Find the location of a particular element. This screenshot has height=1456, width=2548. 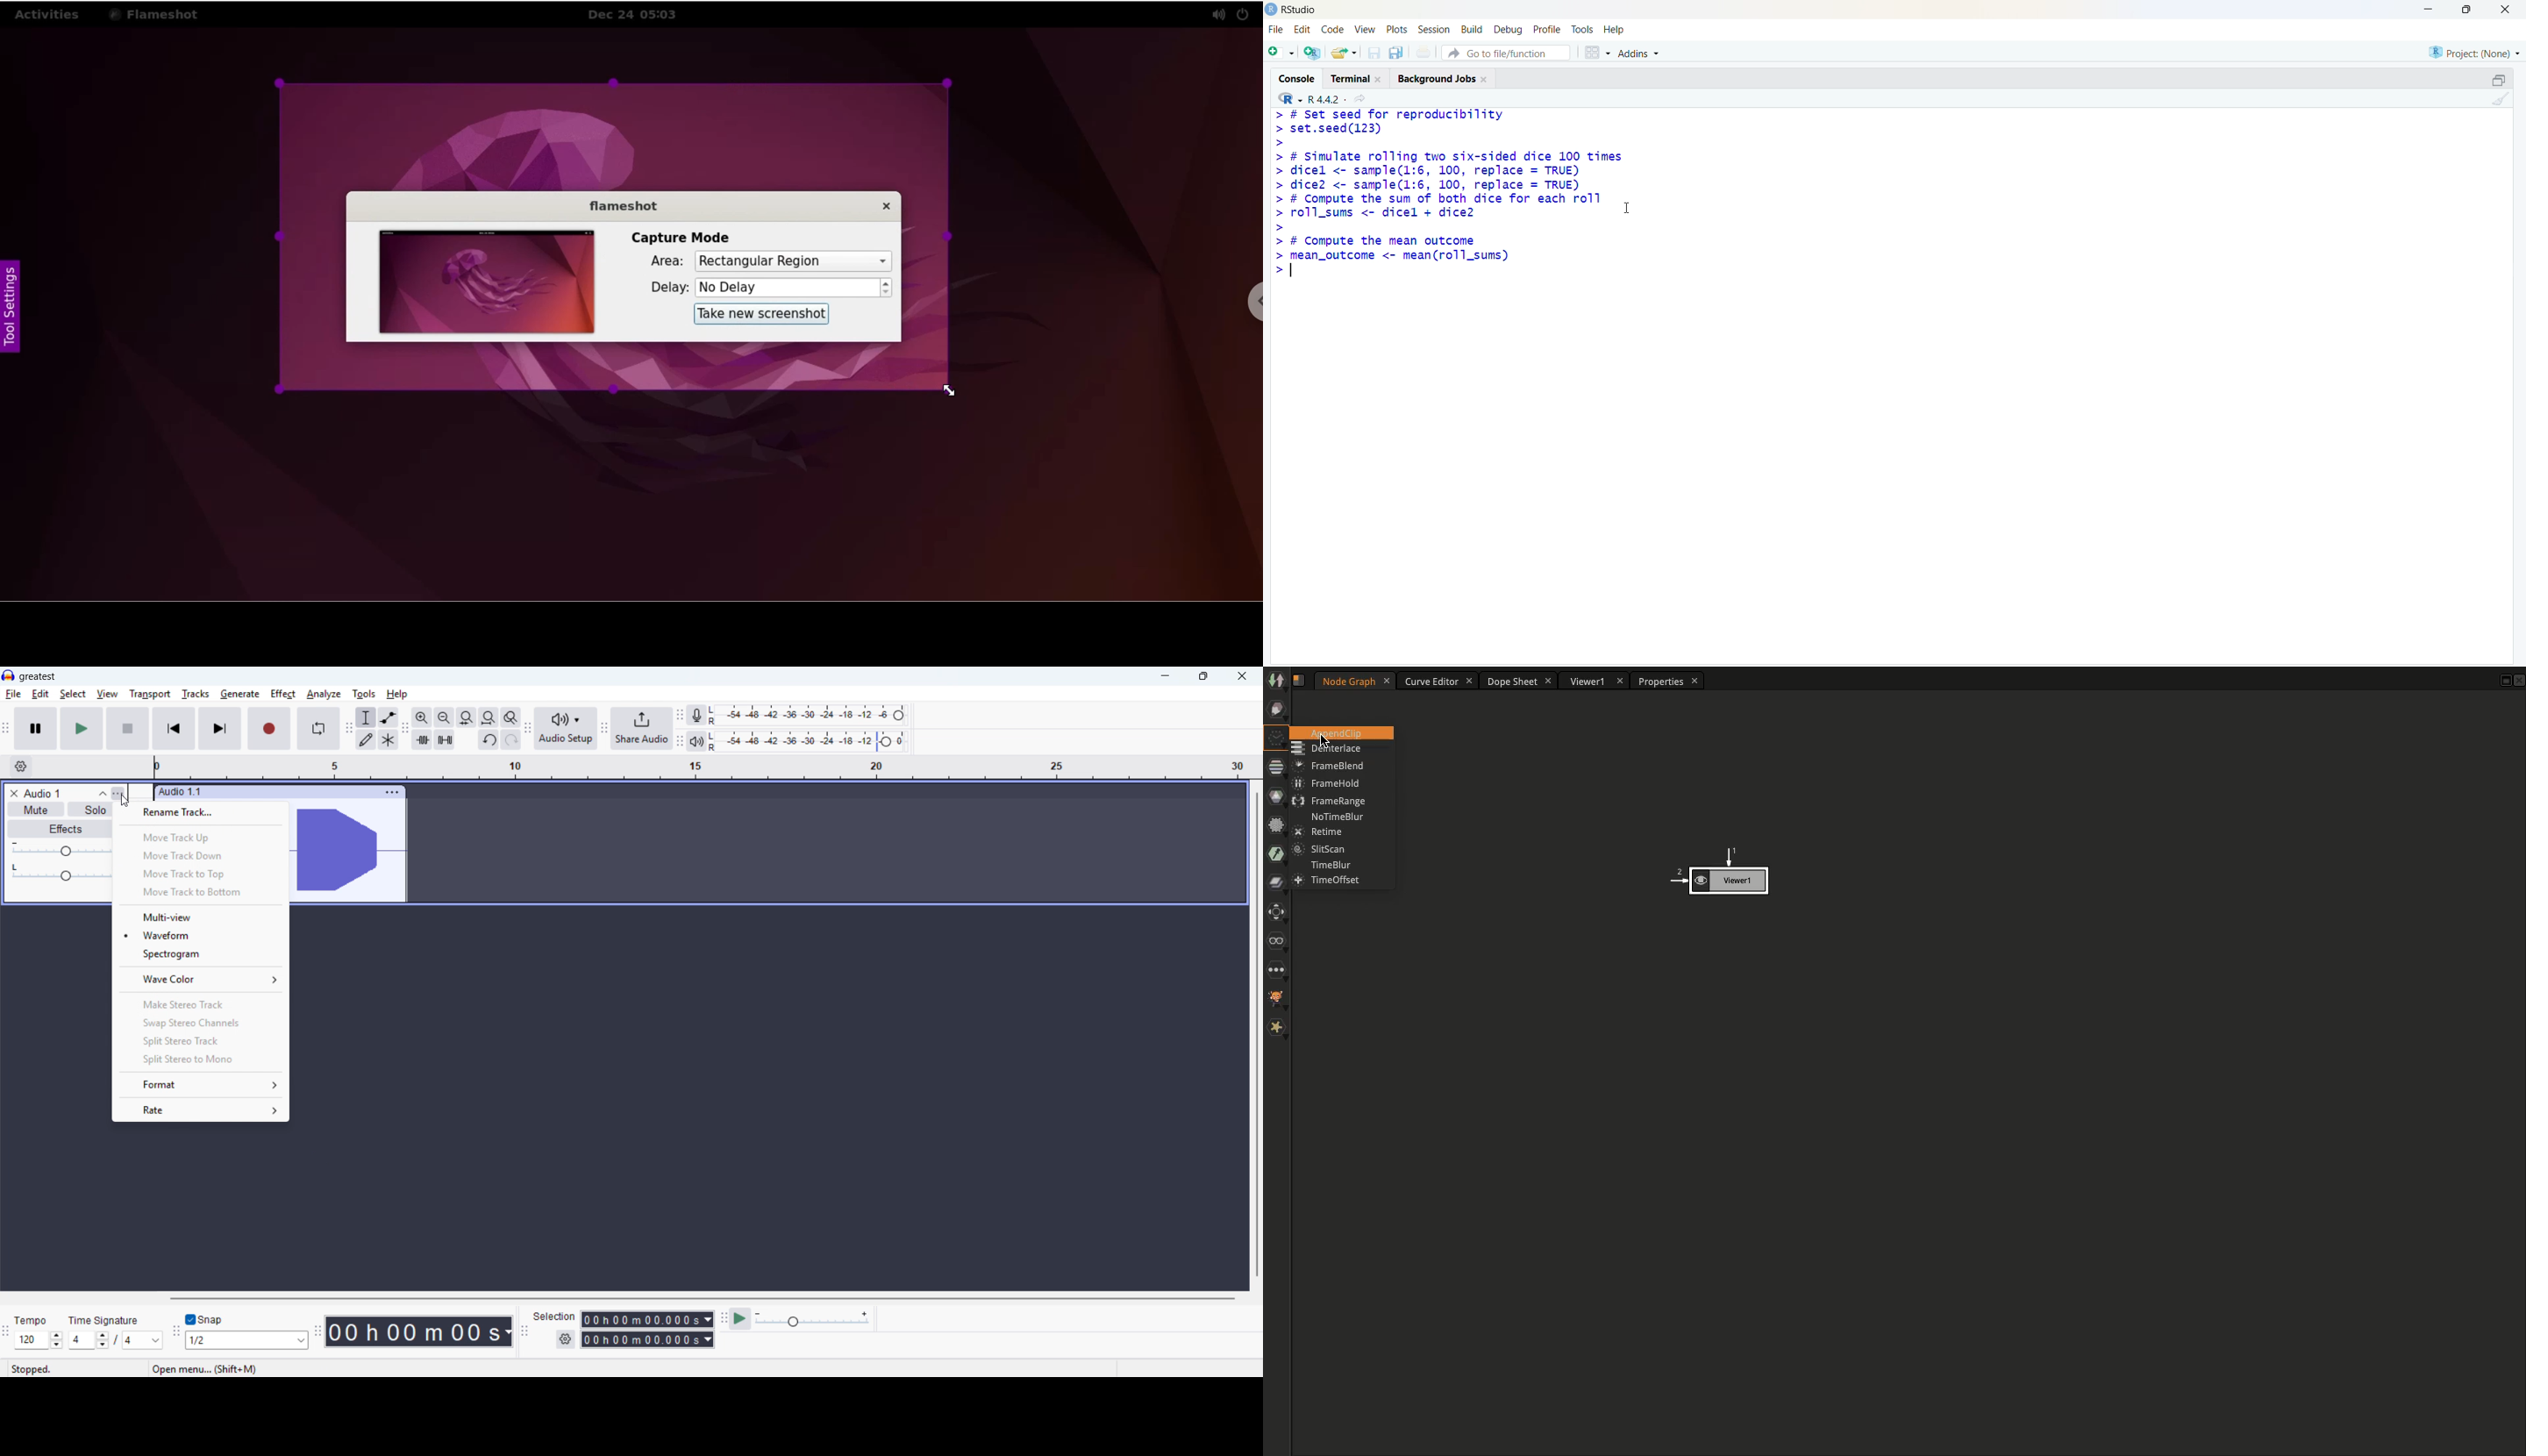

logo is located at coordinates (1271, 9).